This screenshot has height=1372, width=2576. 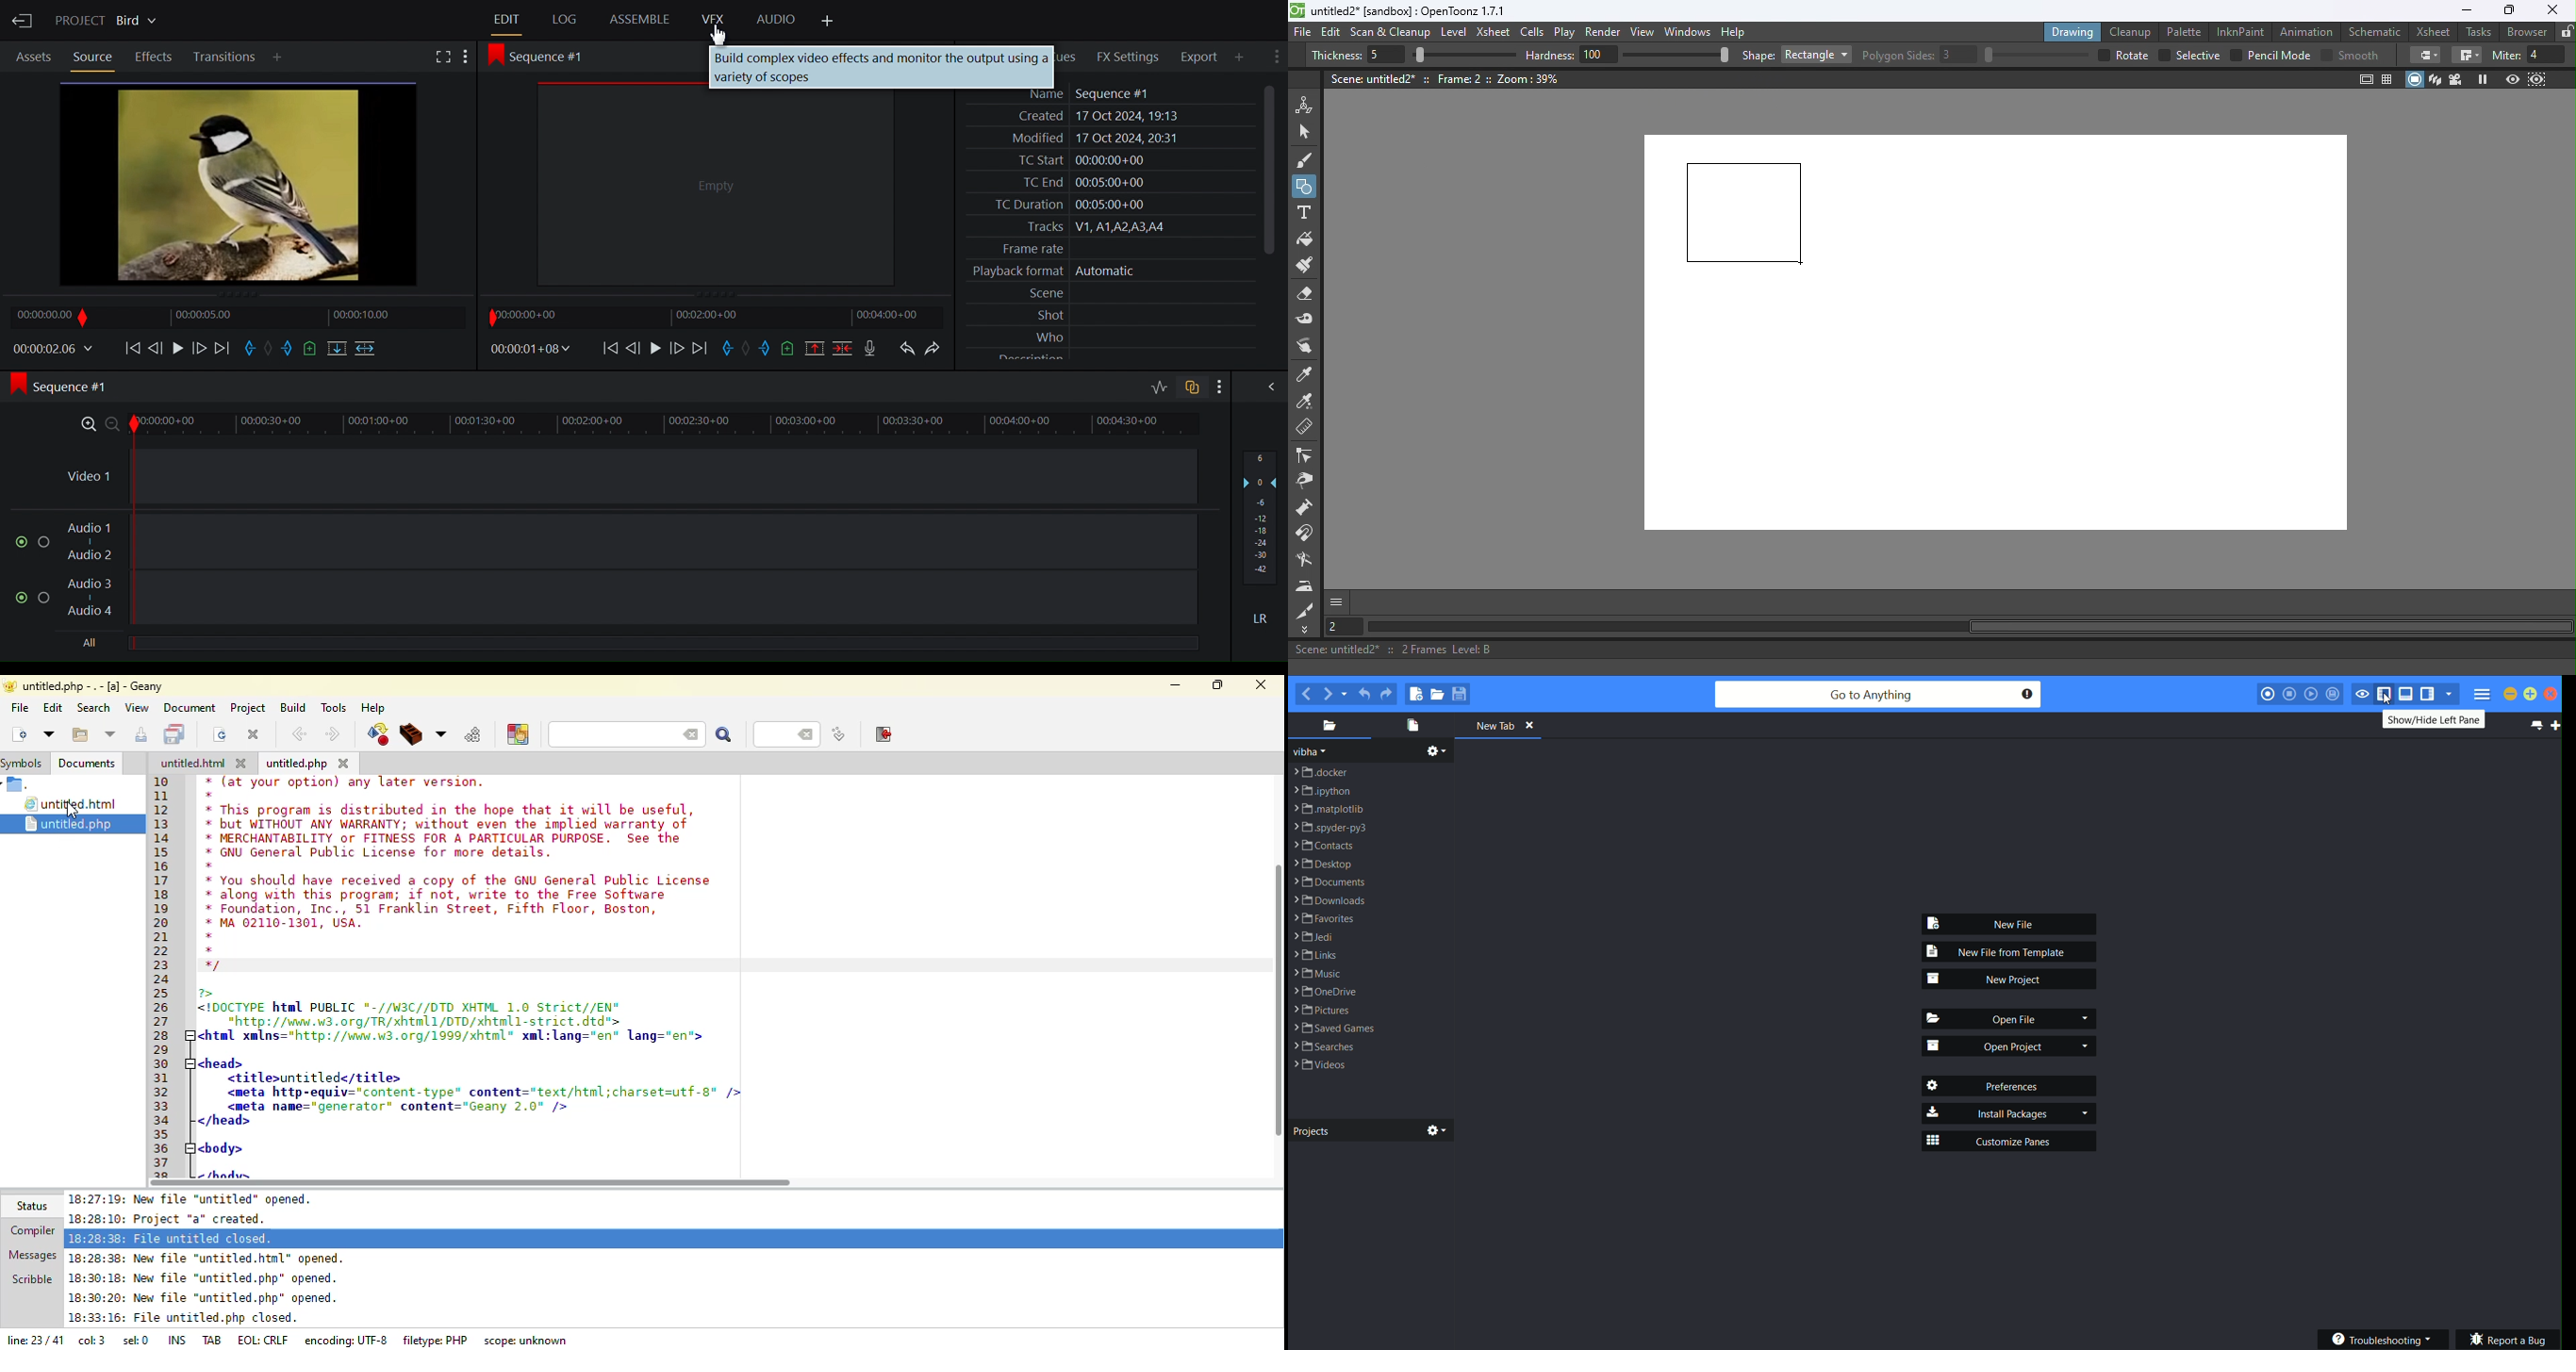 I want to click on More Tools, so click(x=1306, y=630).